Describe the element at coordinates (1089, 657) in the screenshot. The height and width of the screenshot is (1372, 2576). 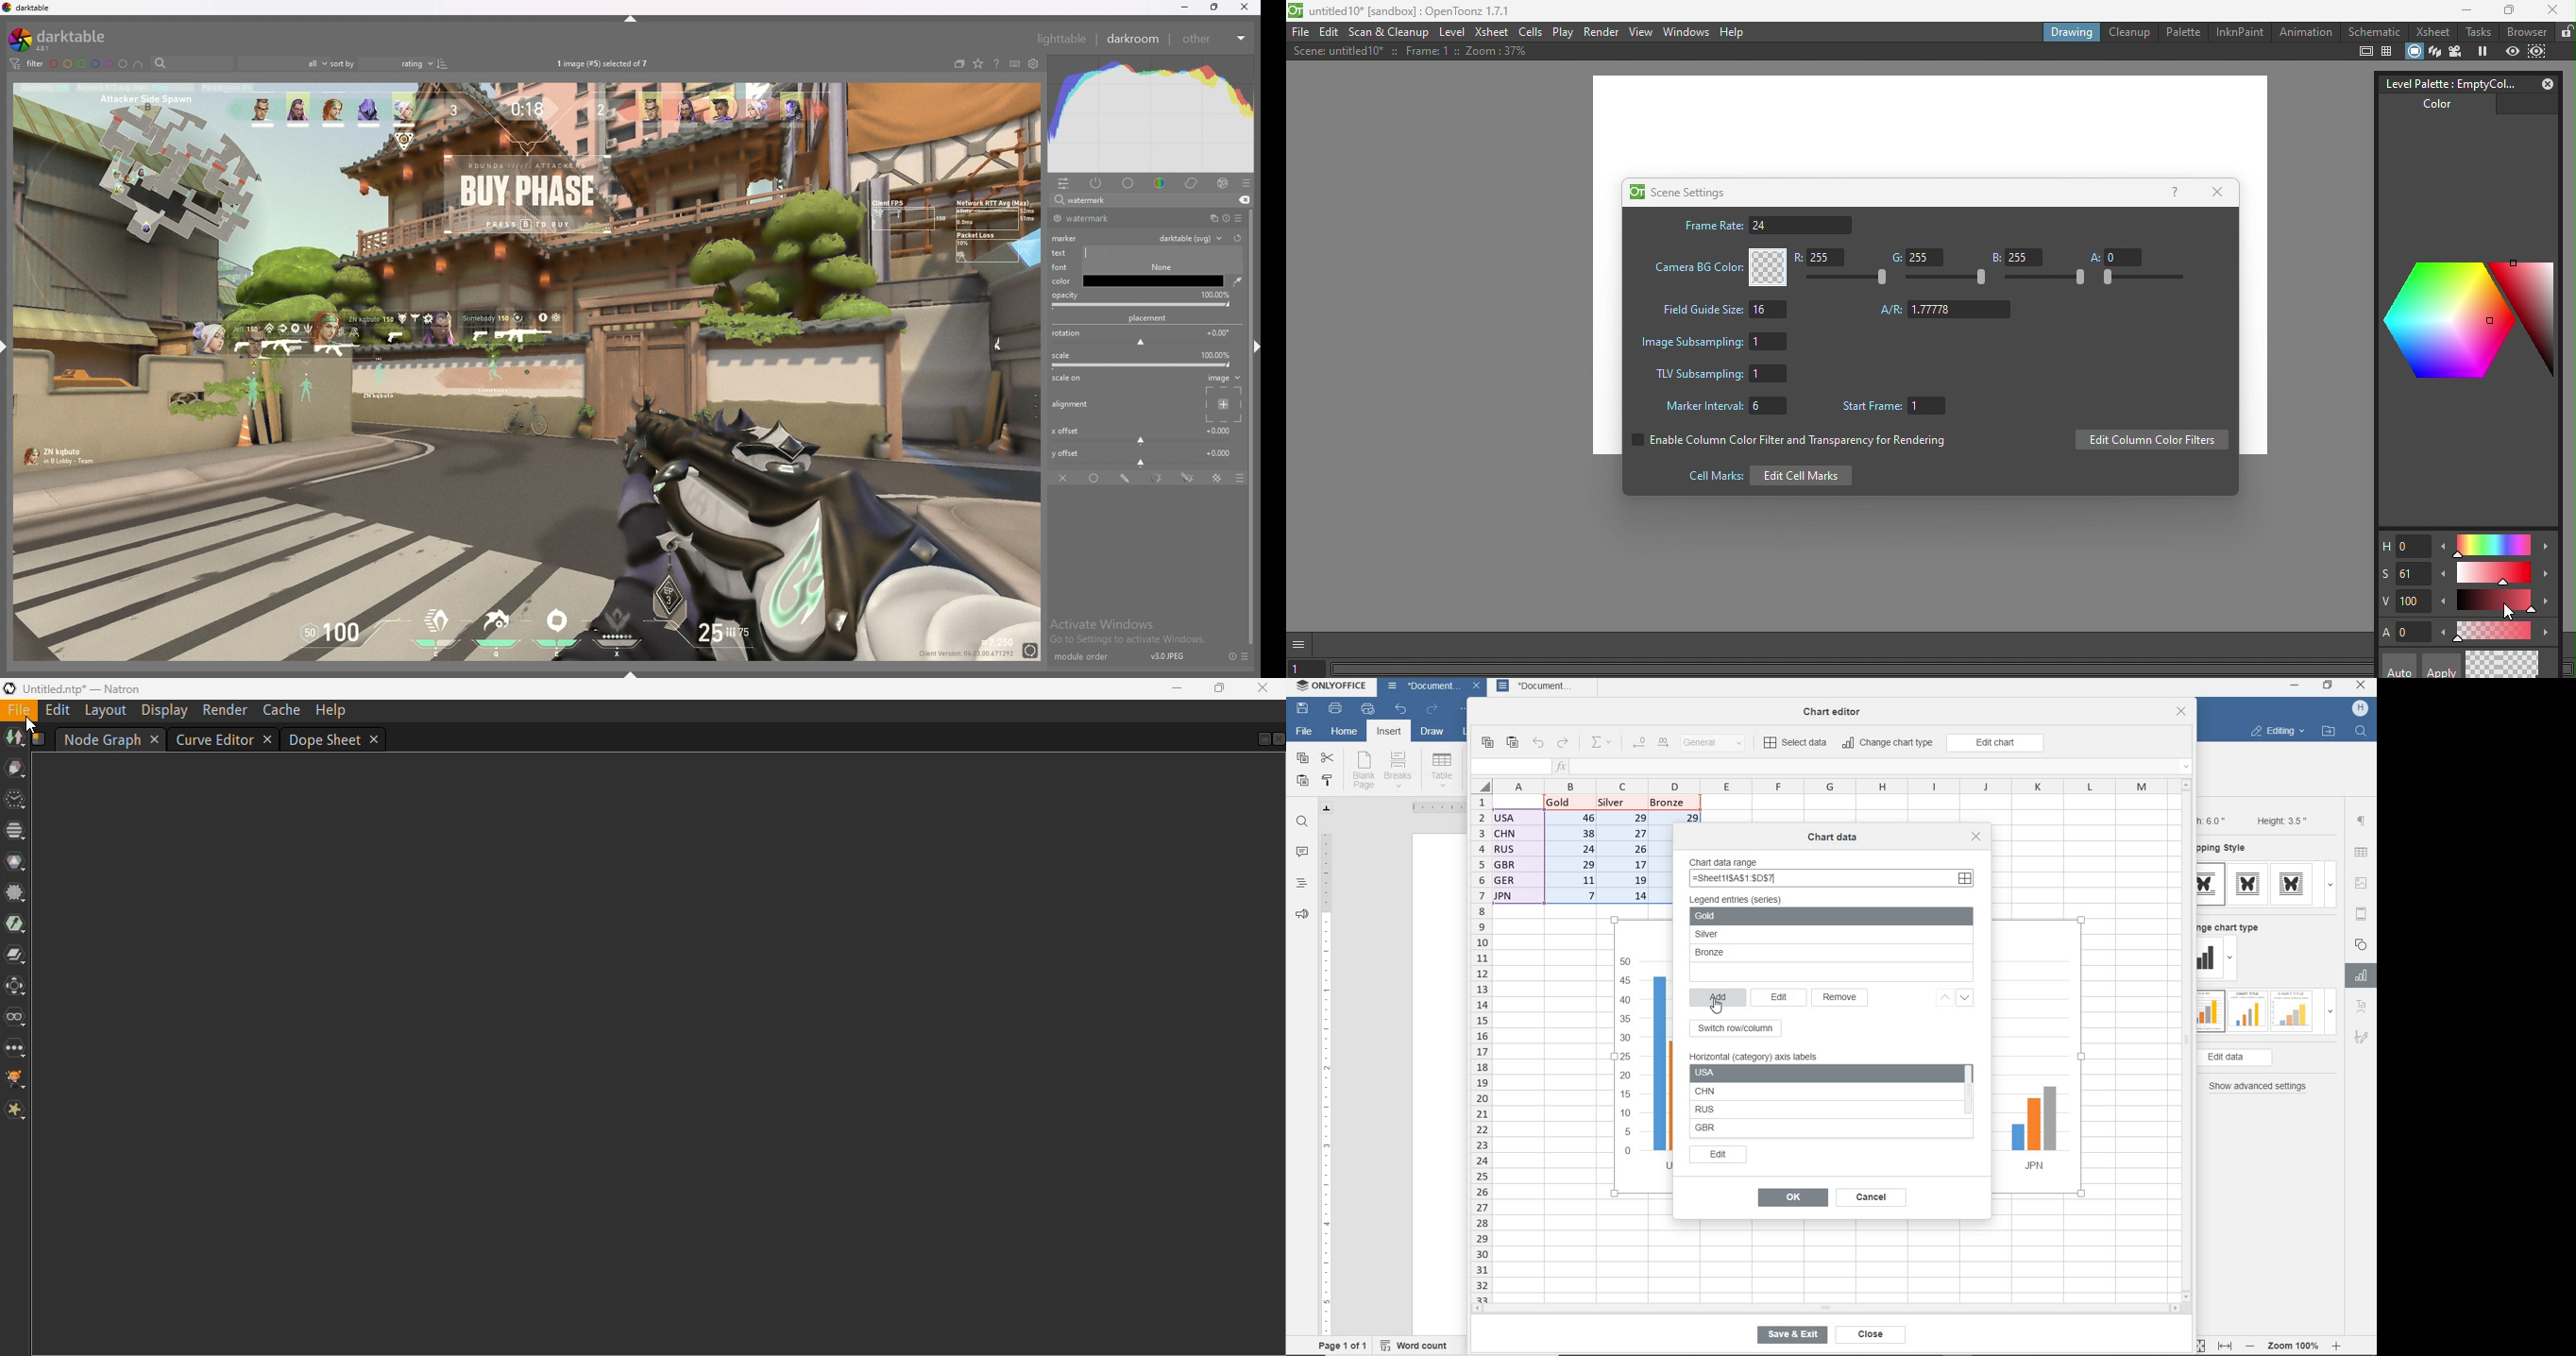
I see `module order` at that location.